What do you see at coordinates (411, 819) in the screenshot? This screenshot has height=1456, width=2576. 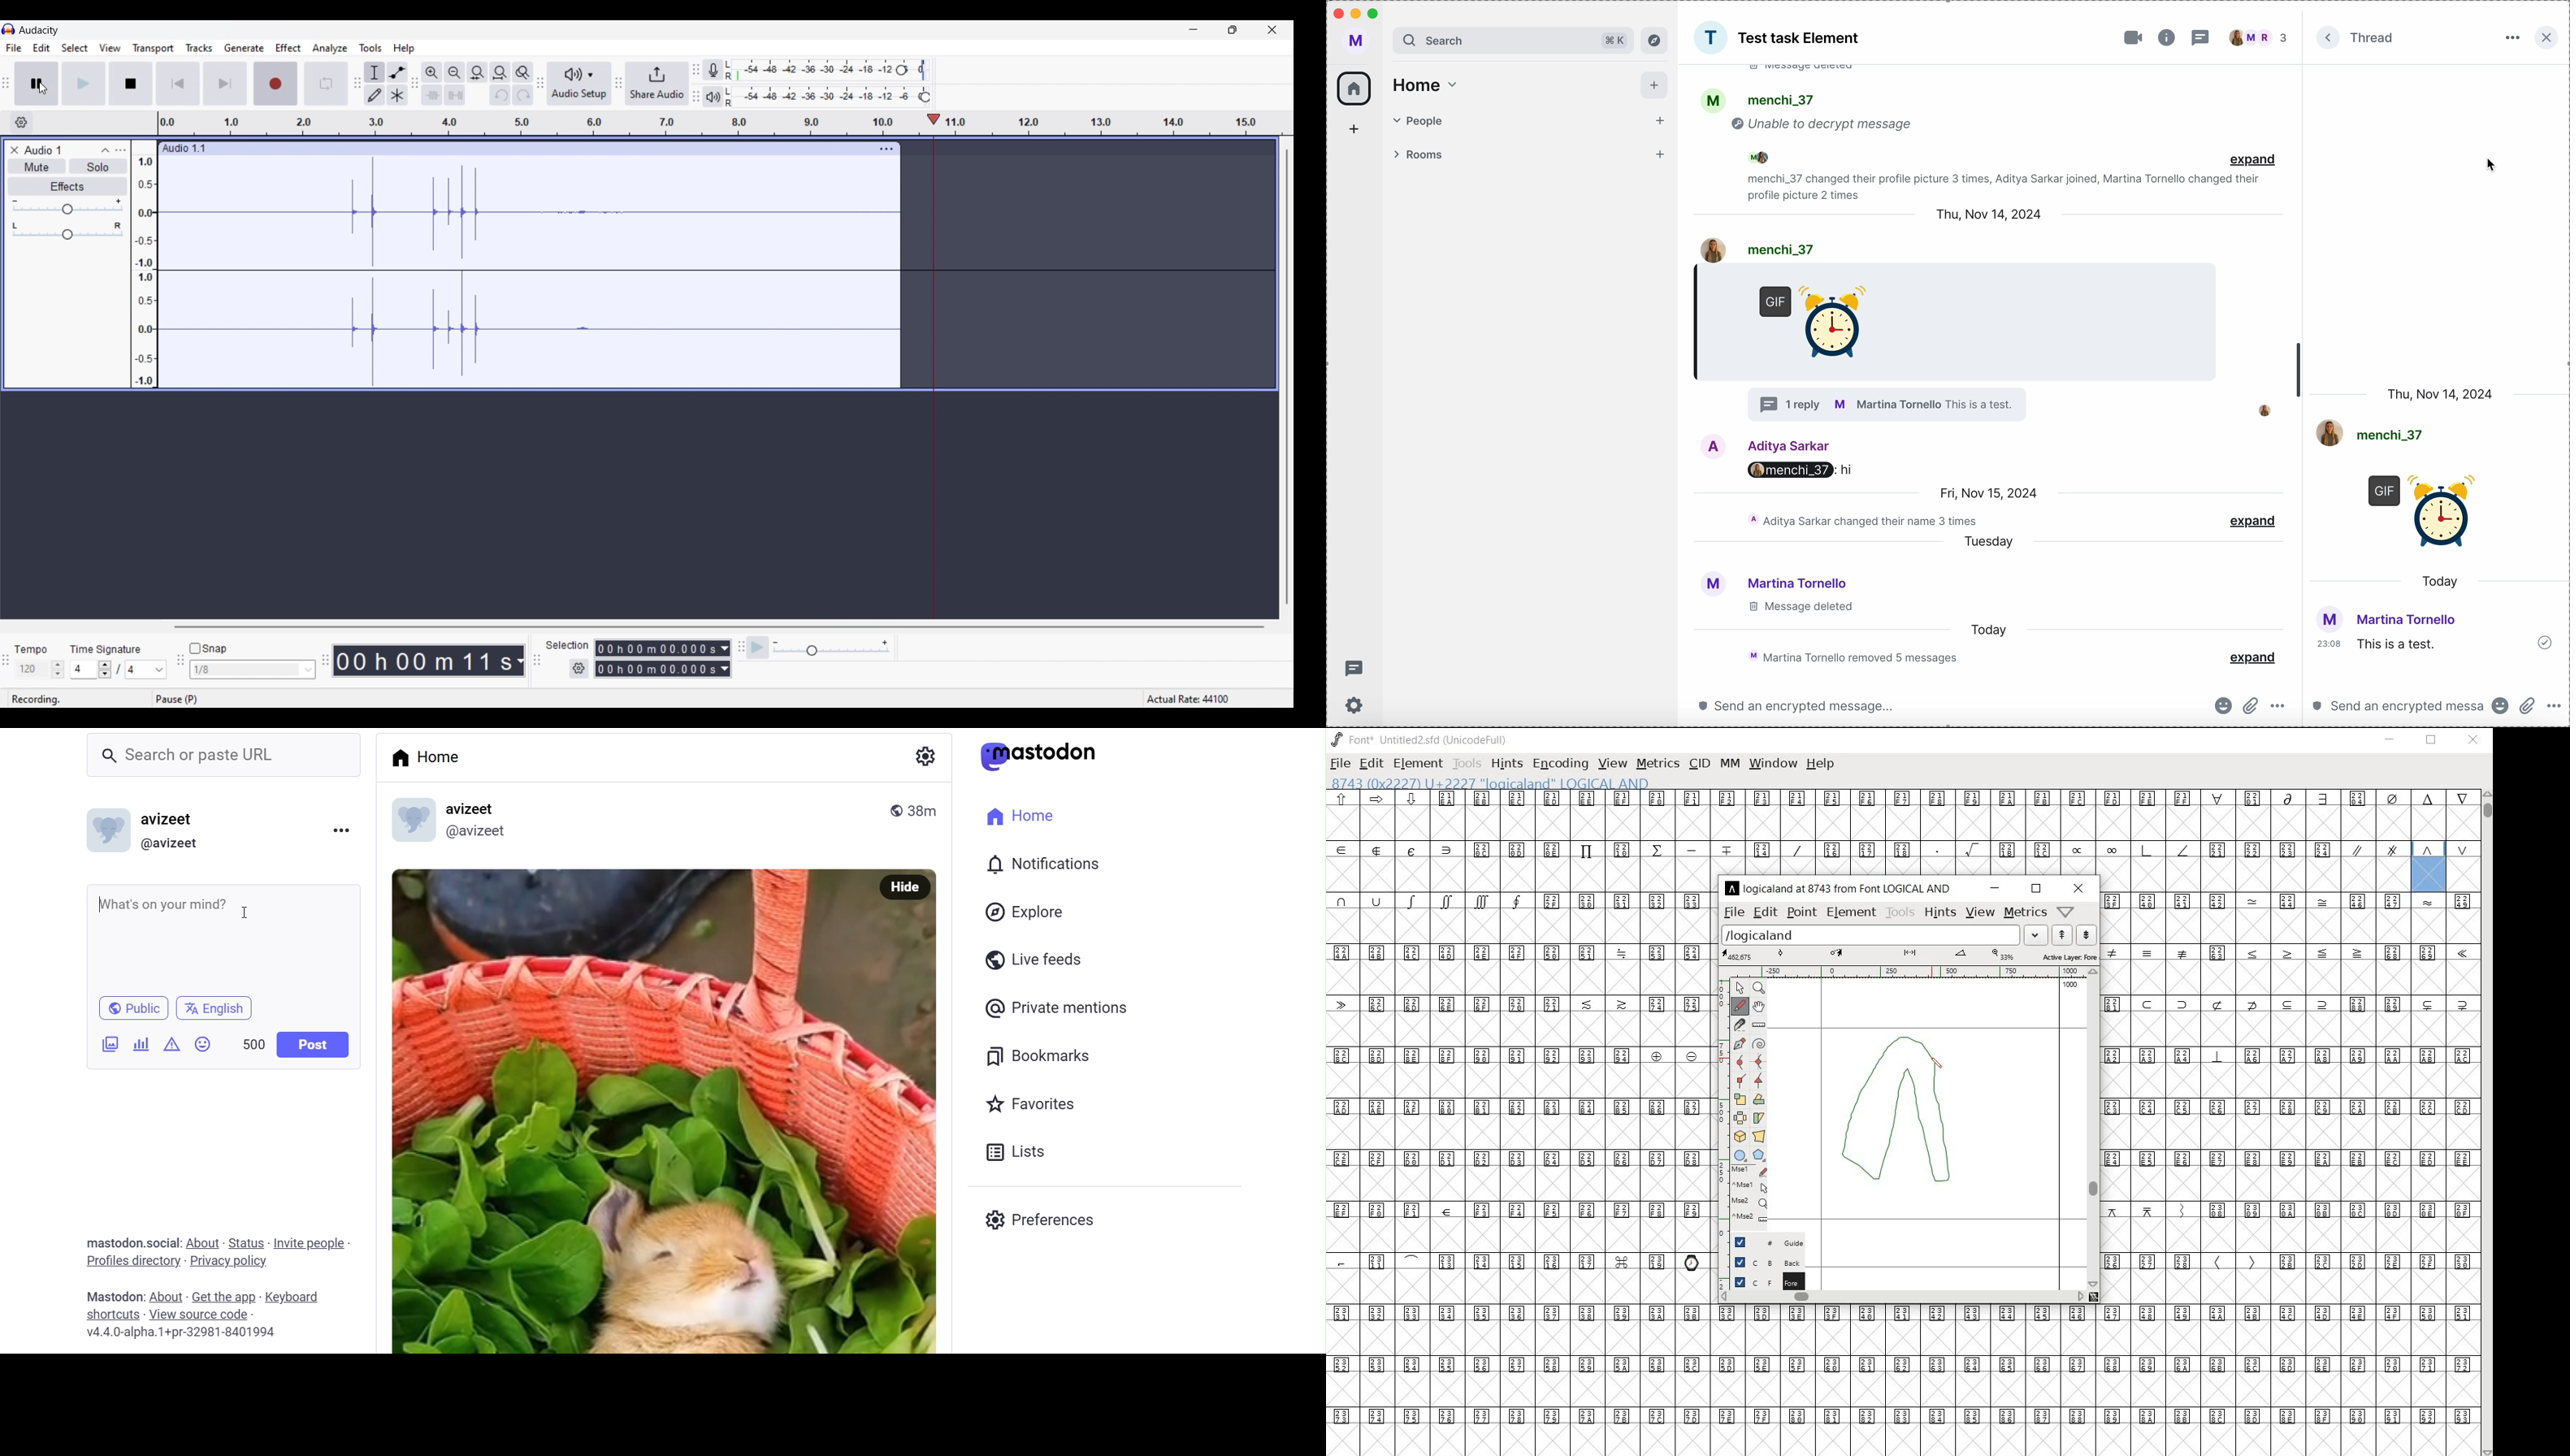 I see `display picture` at bounding box center [411, 819].